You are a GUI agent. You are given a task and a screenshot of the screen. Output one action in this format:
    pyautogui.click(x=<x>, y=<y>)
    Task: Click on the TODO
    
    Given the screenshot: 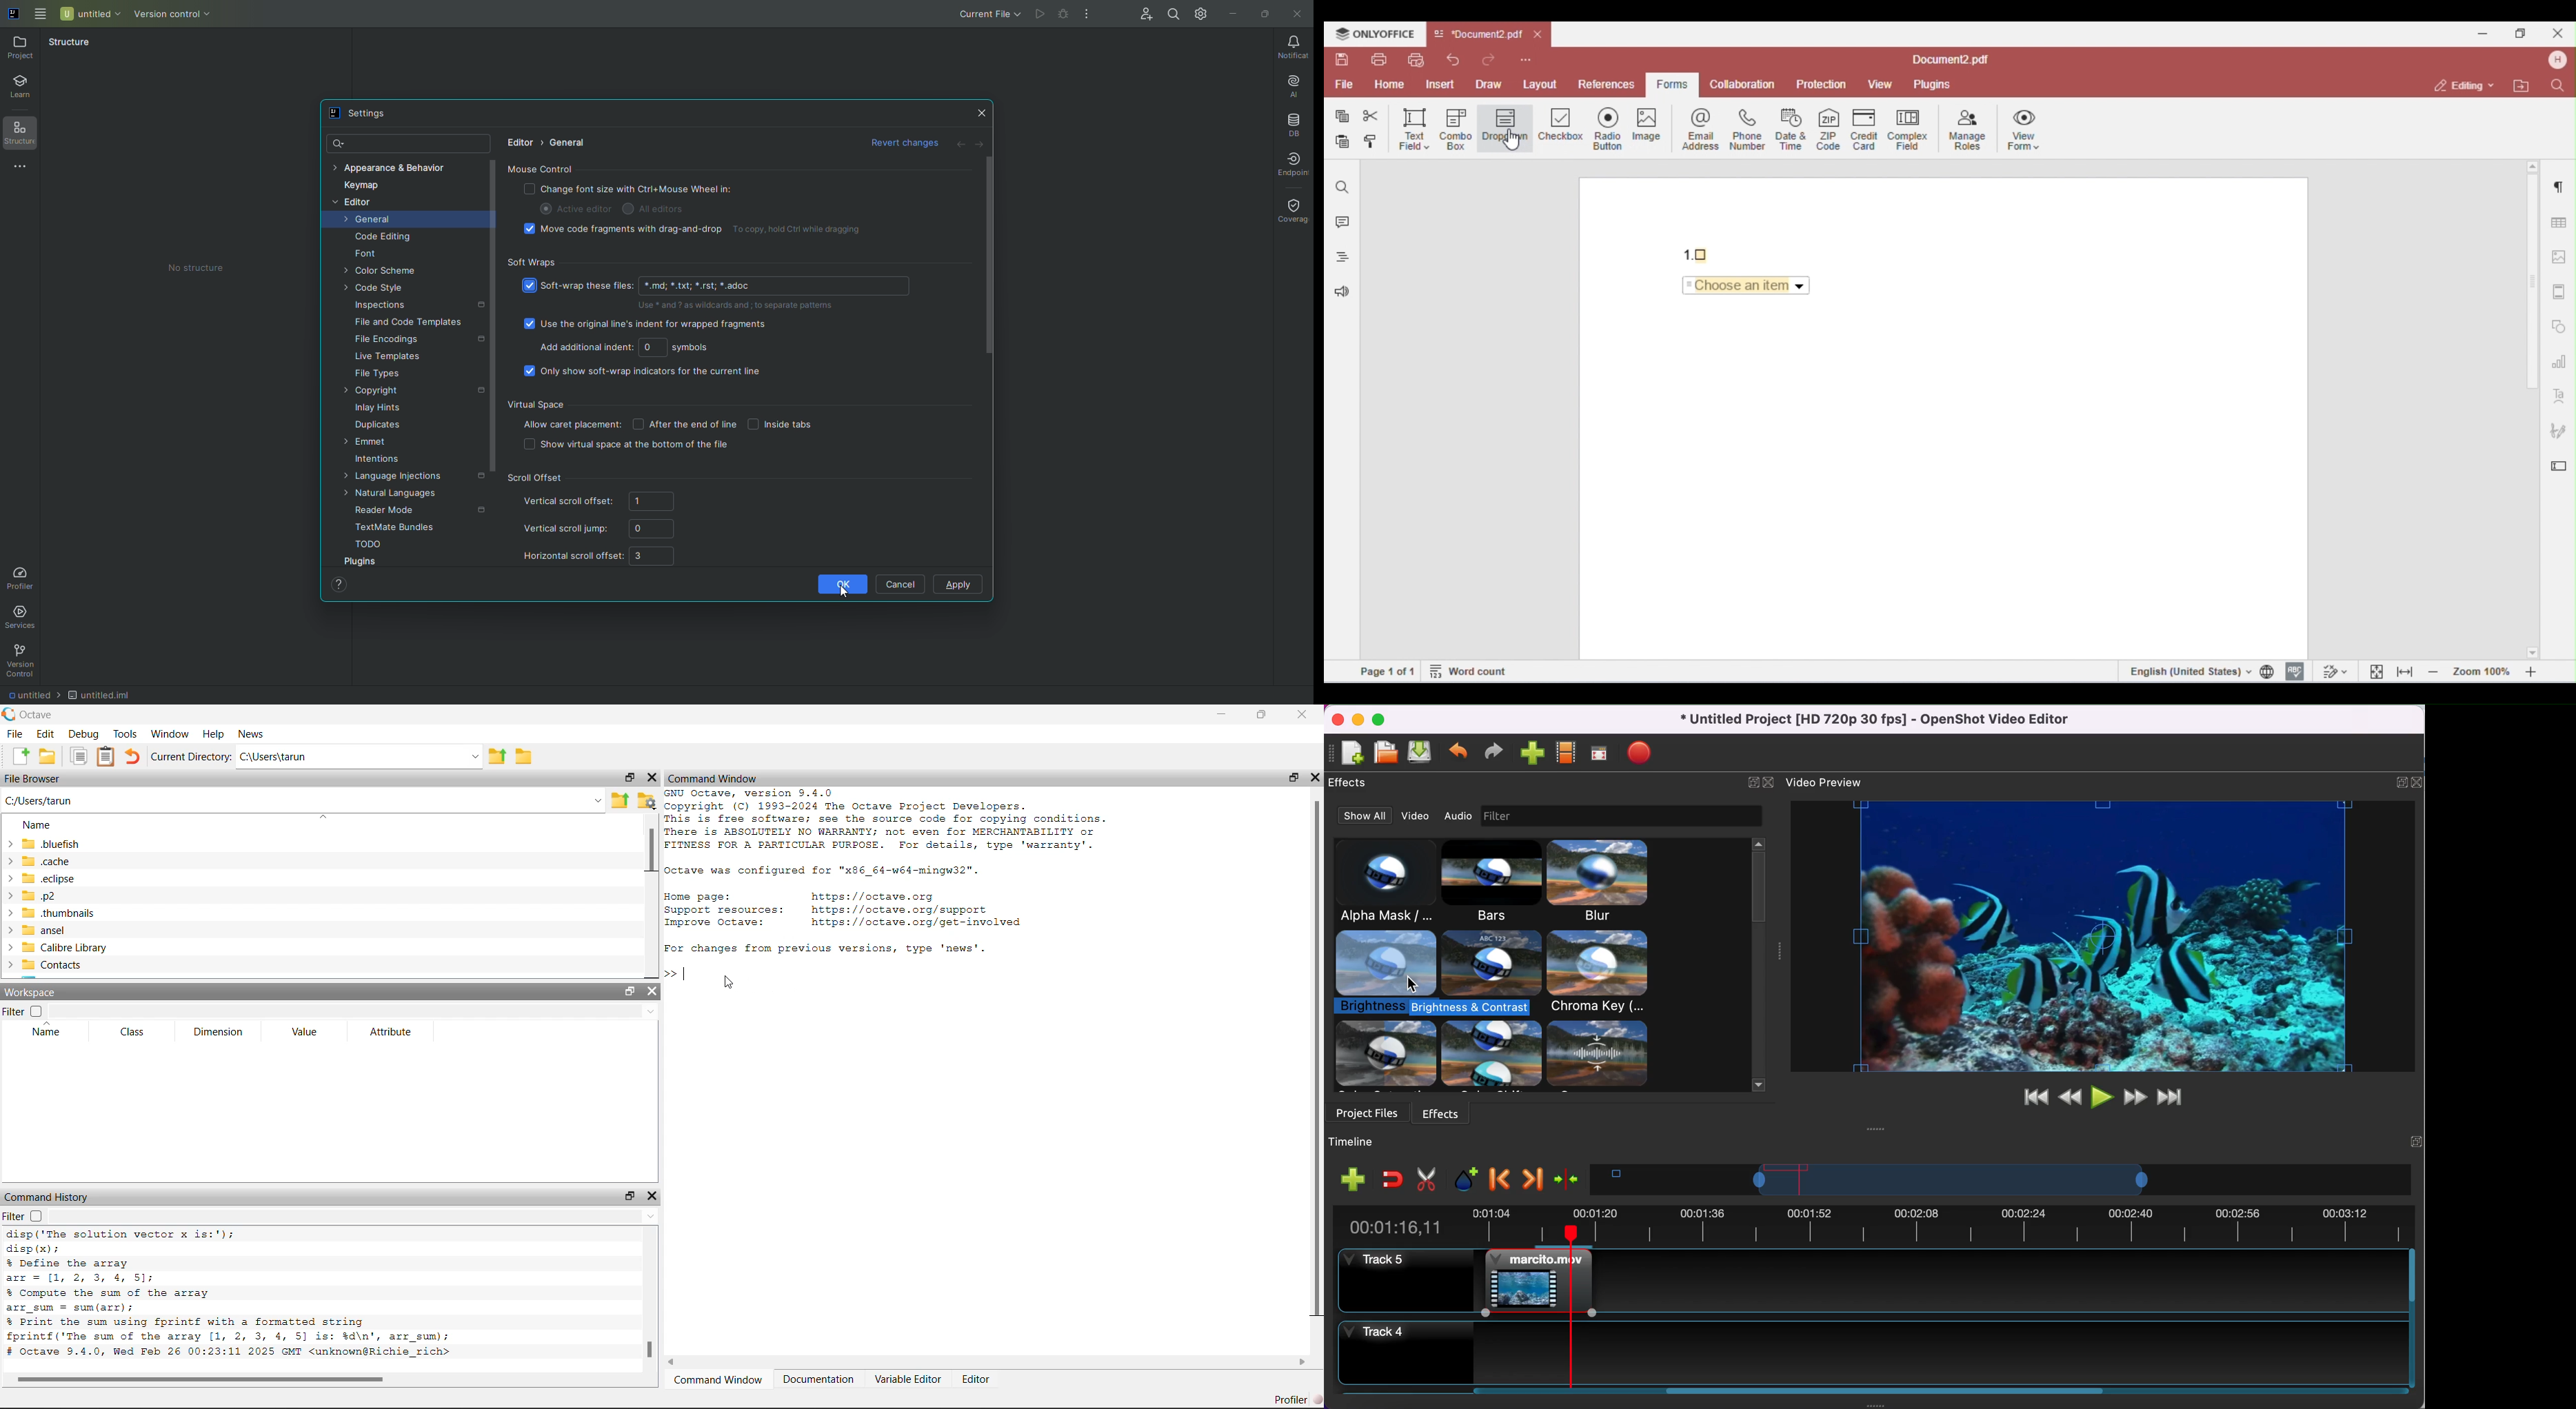 What is the action you would take?
    pyautogui.click(x=370, y=546)
    